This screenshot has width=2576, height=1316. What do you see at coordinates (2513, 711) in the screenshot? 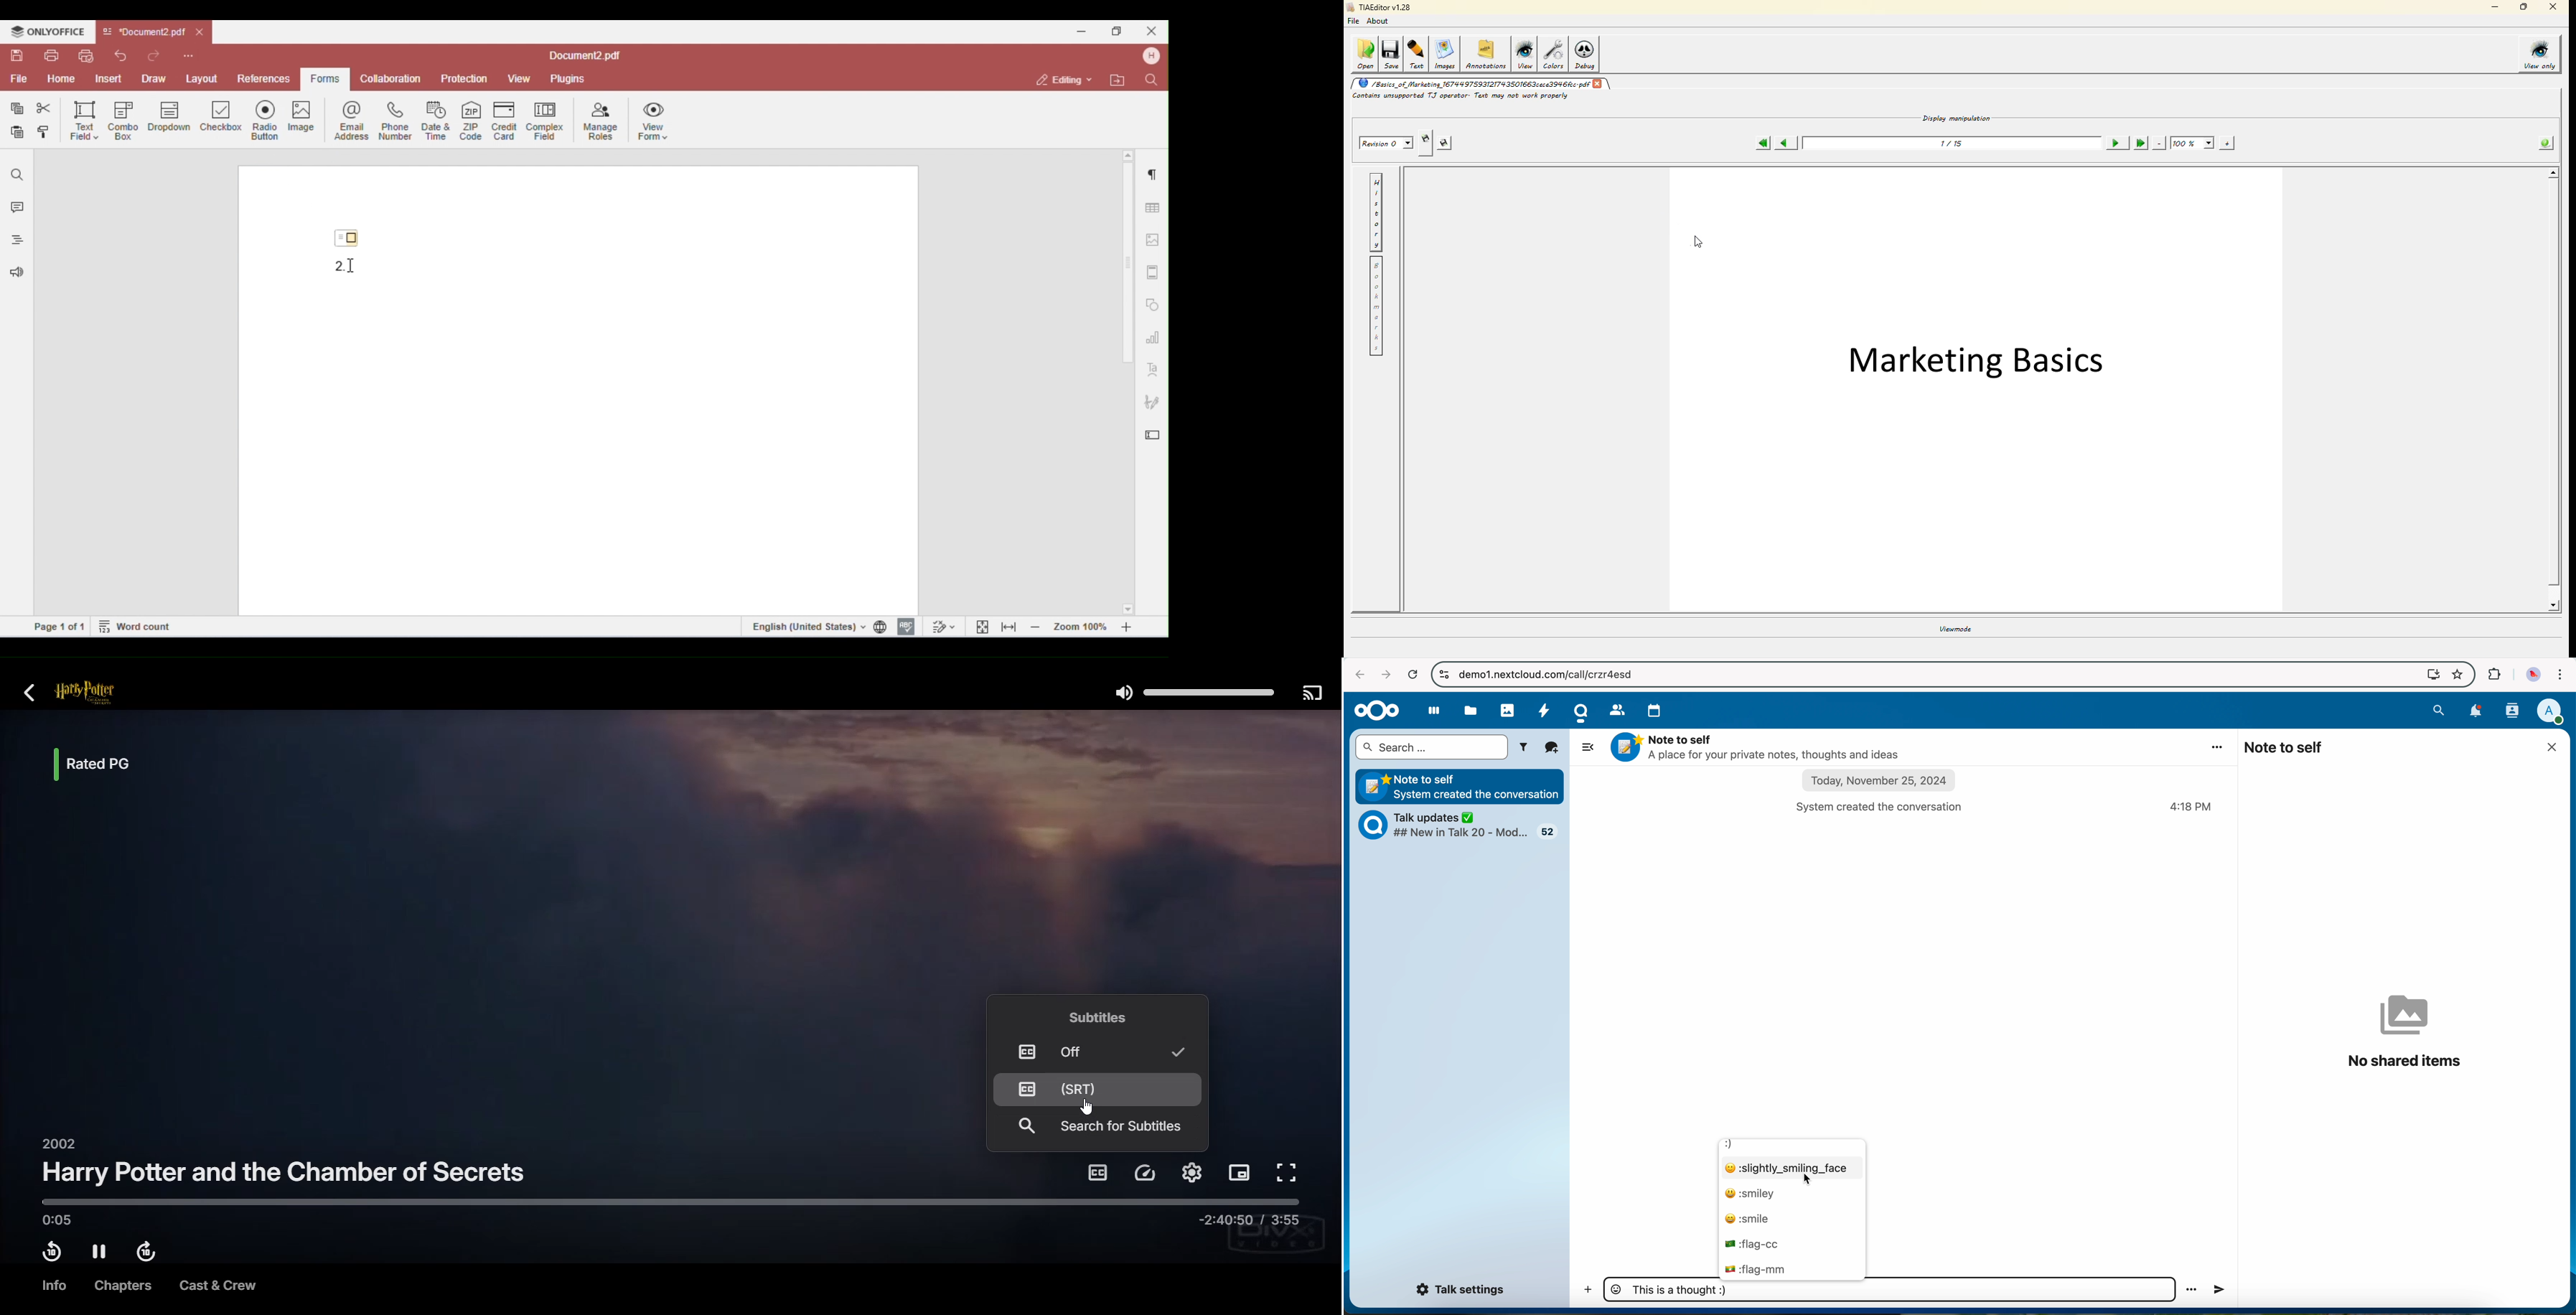
I see `contacts` at bounding box center [2513, 711].